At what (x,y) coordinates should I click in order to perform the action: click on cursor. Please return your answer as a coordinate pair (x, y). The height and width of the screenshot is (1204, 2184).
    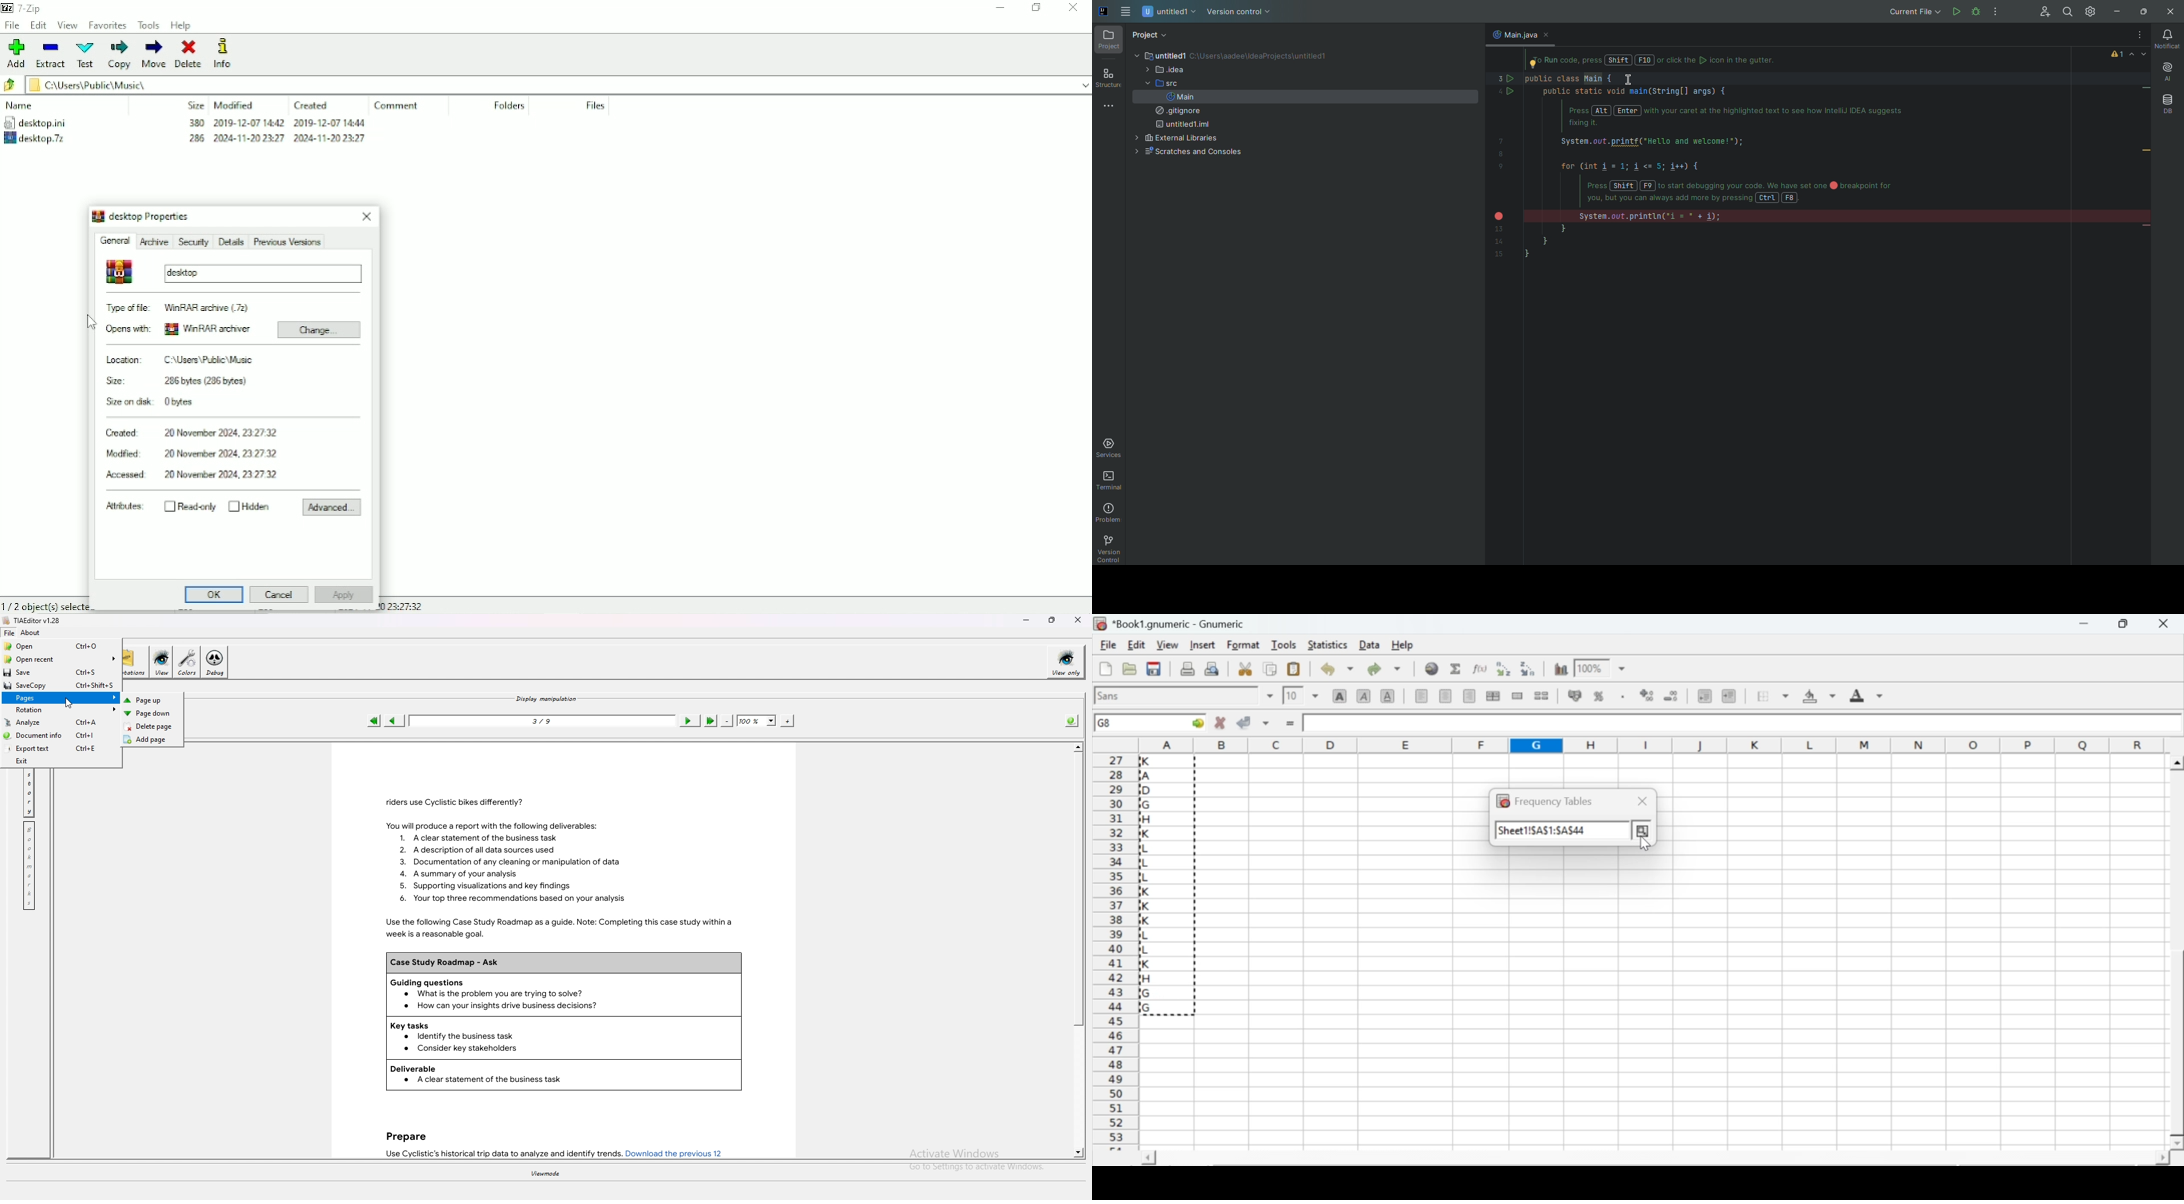
    Looking at the image, I should click on (1152, 762).